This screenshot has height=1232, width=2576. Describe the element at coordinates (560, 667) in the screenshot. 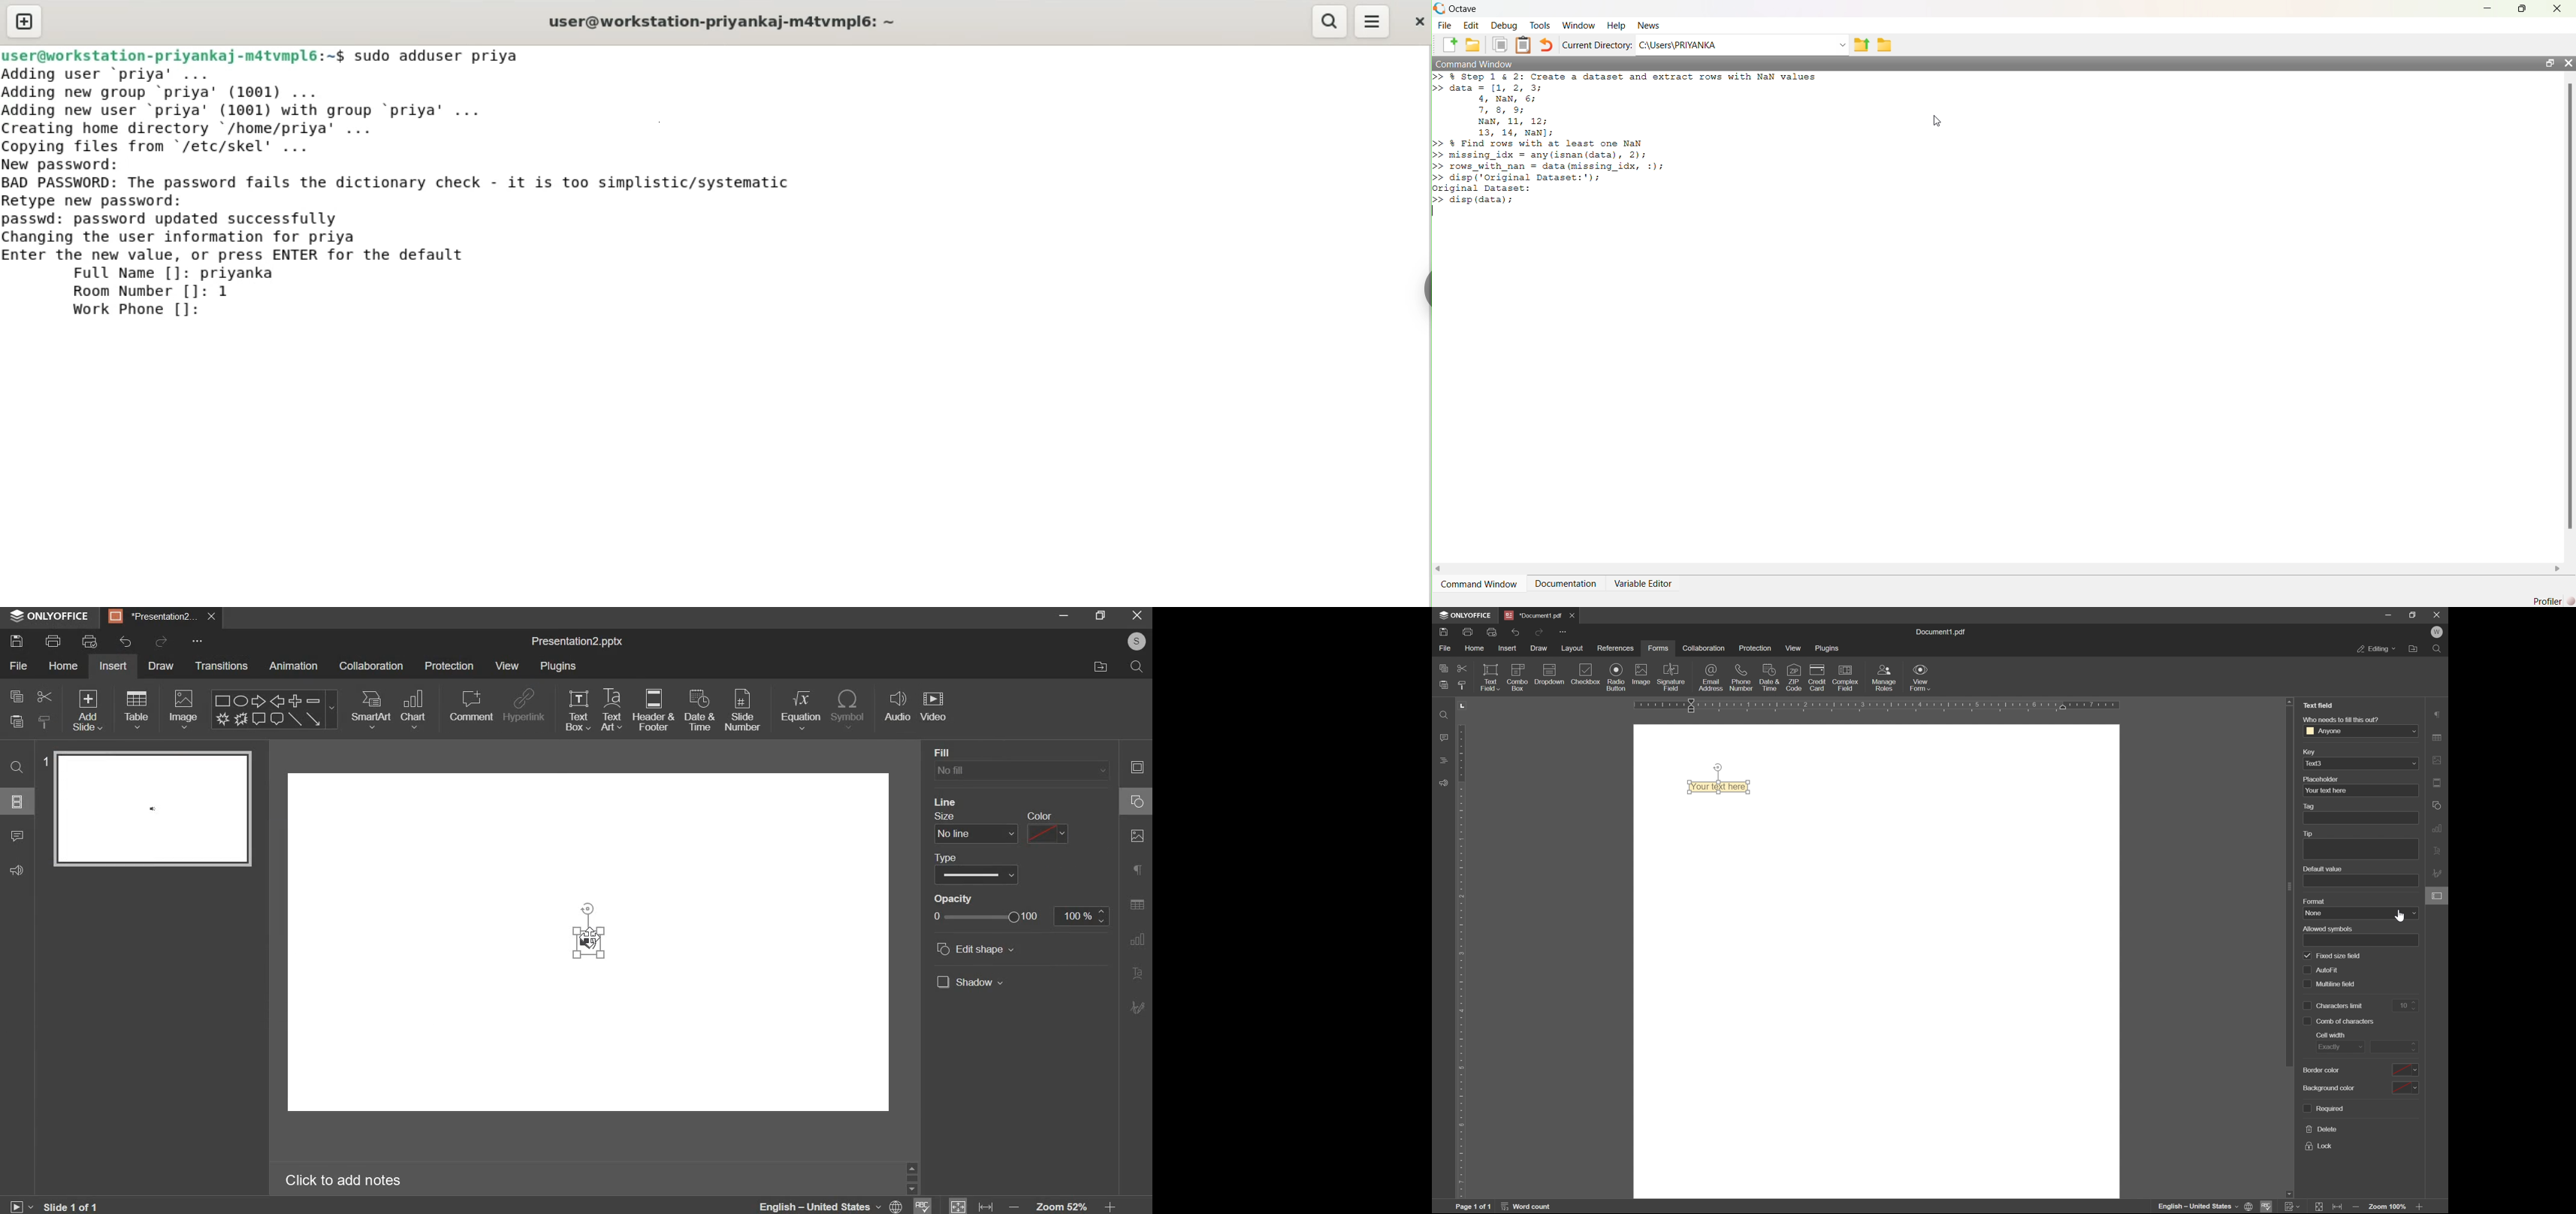

I see `plugins` at that location.